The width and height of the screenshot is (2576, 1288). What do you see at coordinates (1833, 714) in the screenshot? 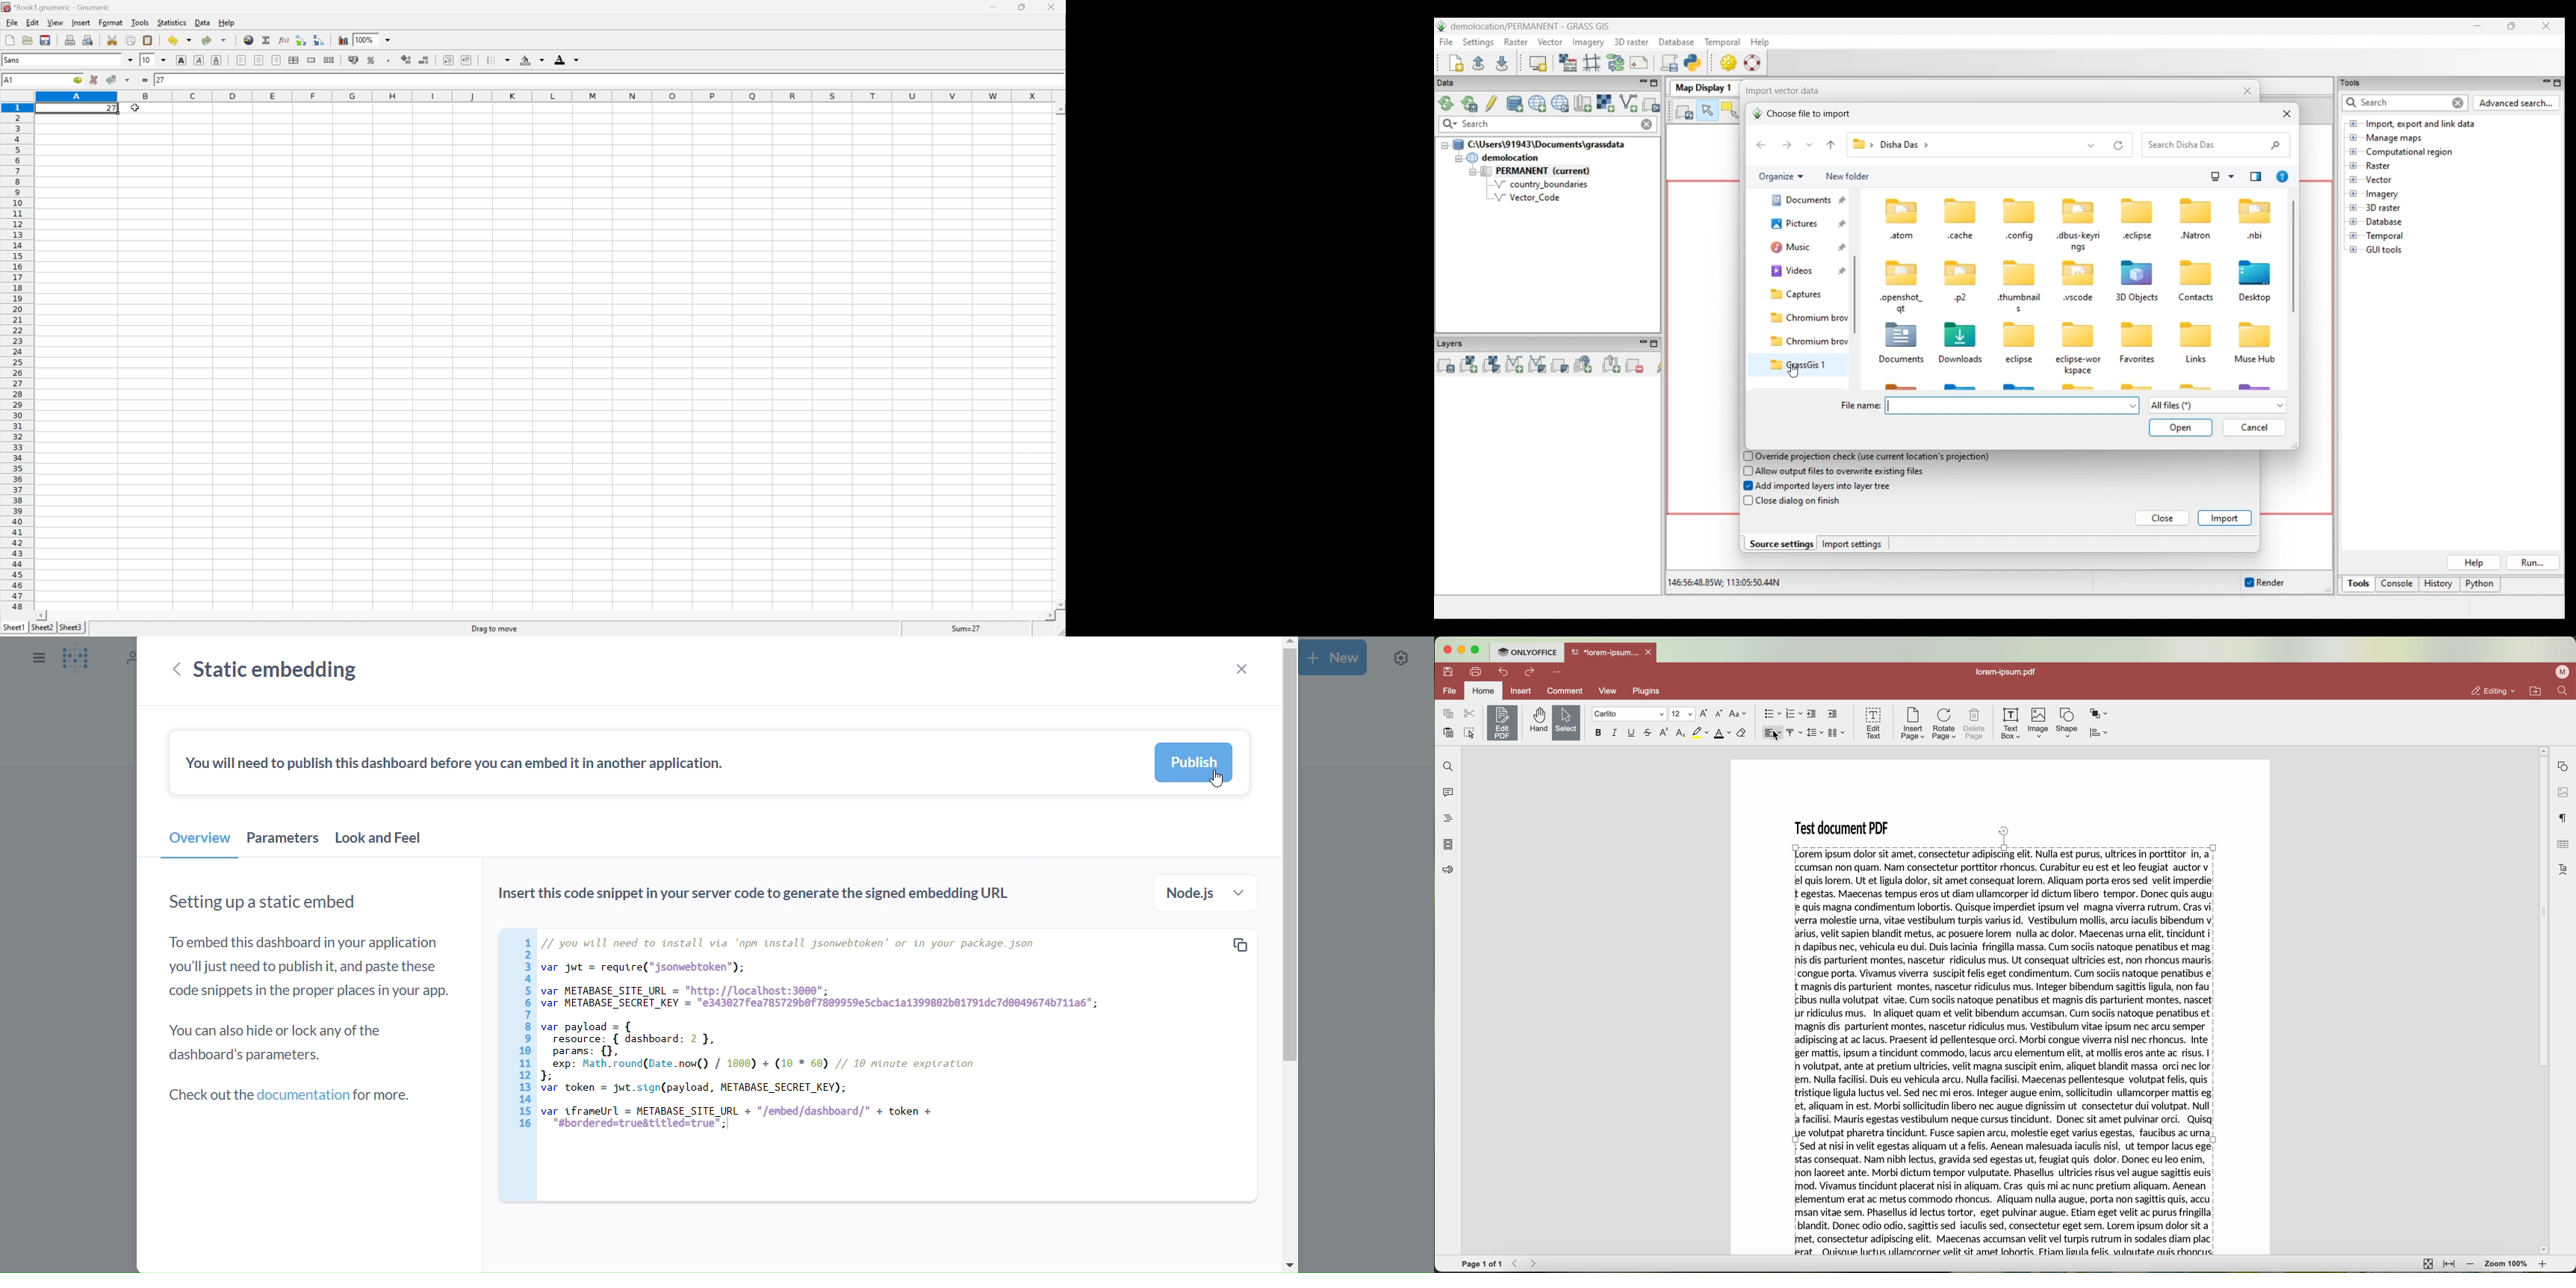
I see `increase indent` at bounding box center [1833, 714].